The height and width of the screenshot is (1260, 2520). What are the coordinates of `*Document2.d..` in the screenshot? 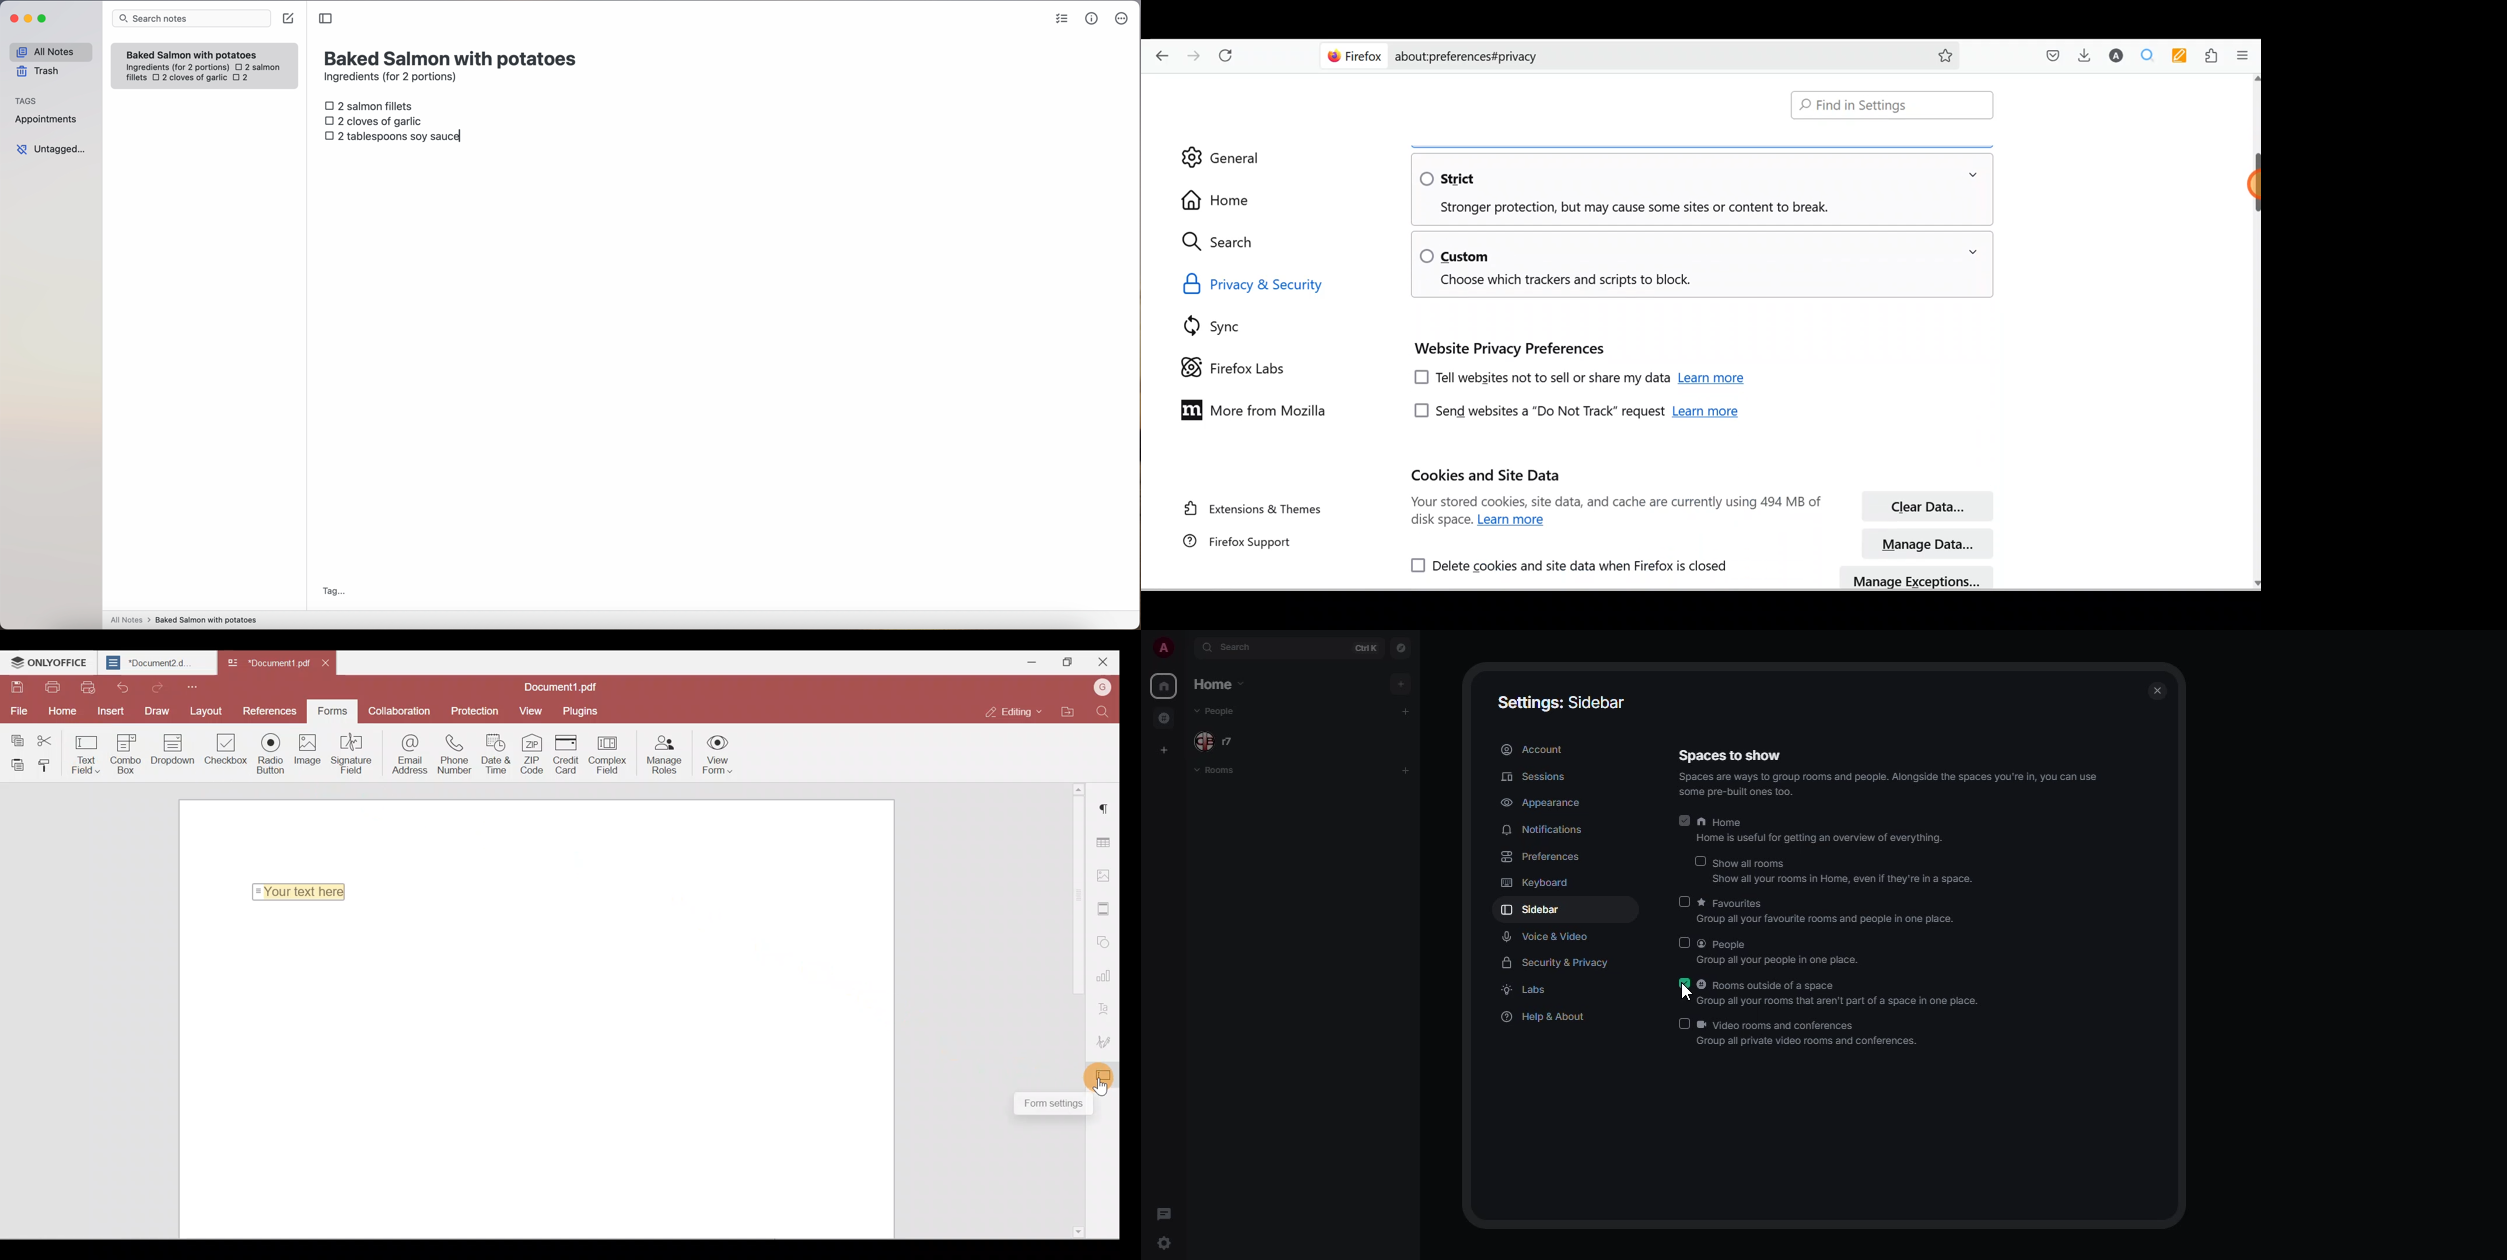 It's located at (156, 664).